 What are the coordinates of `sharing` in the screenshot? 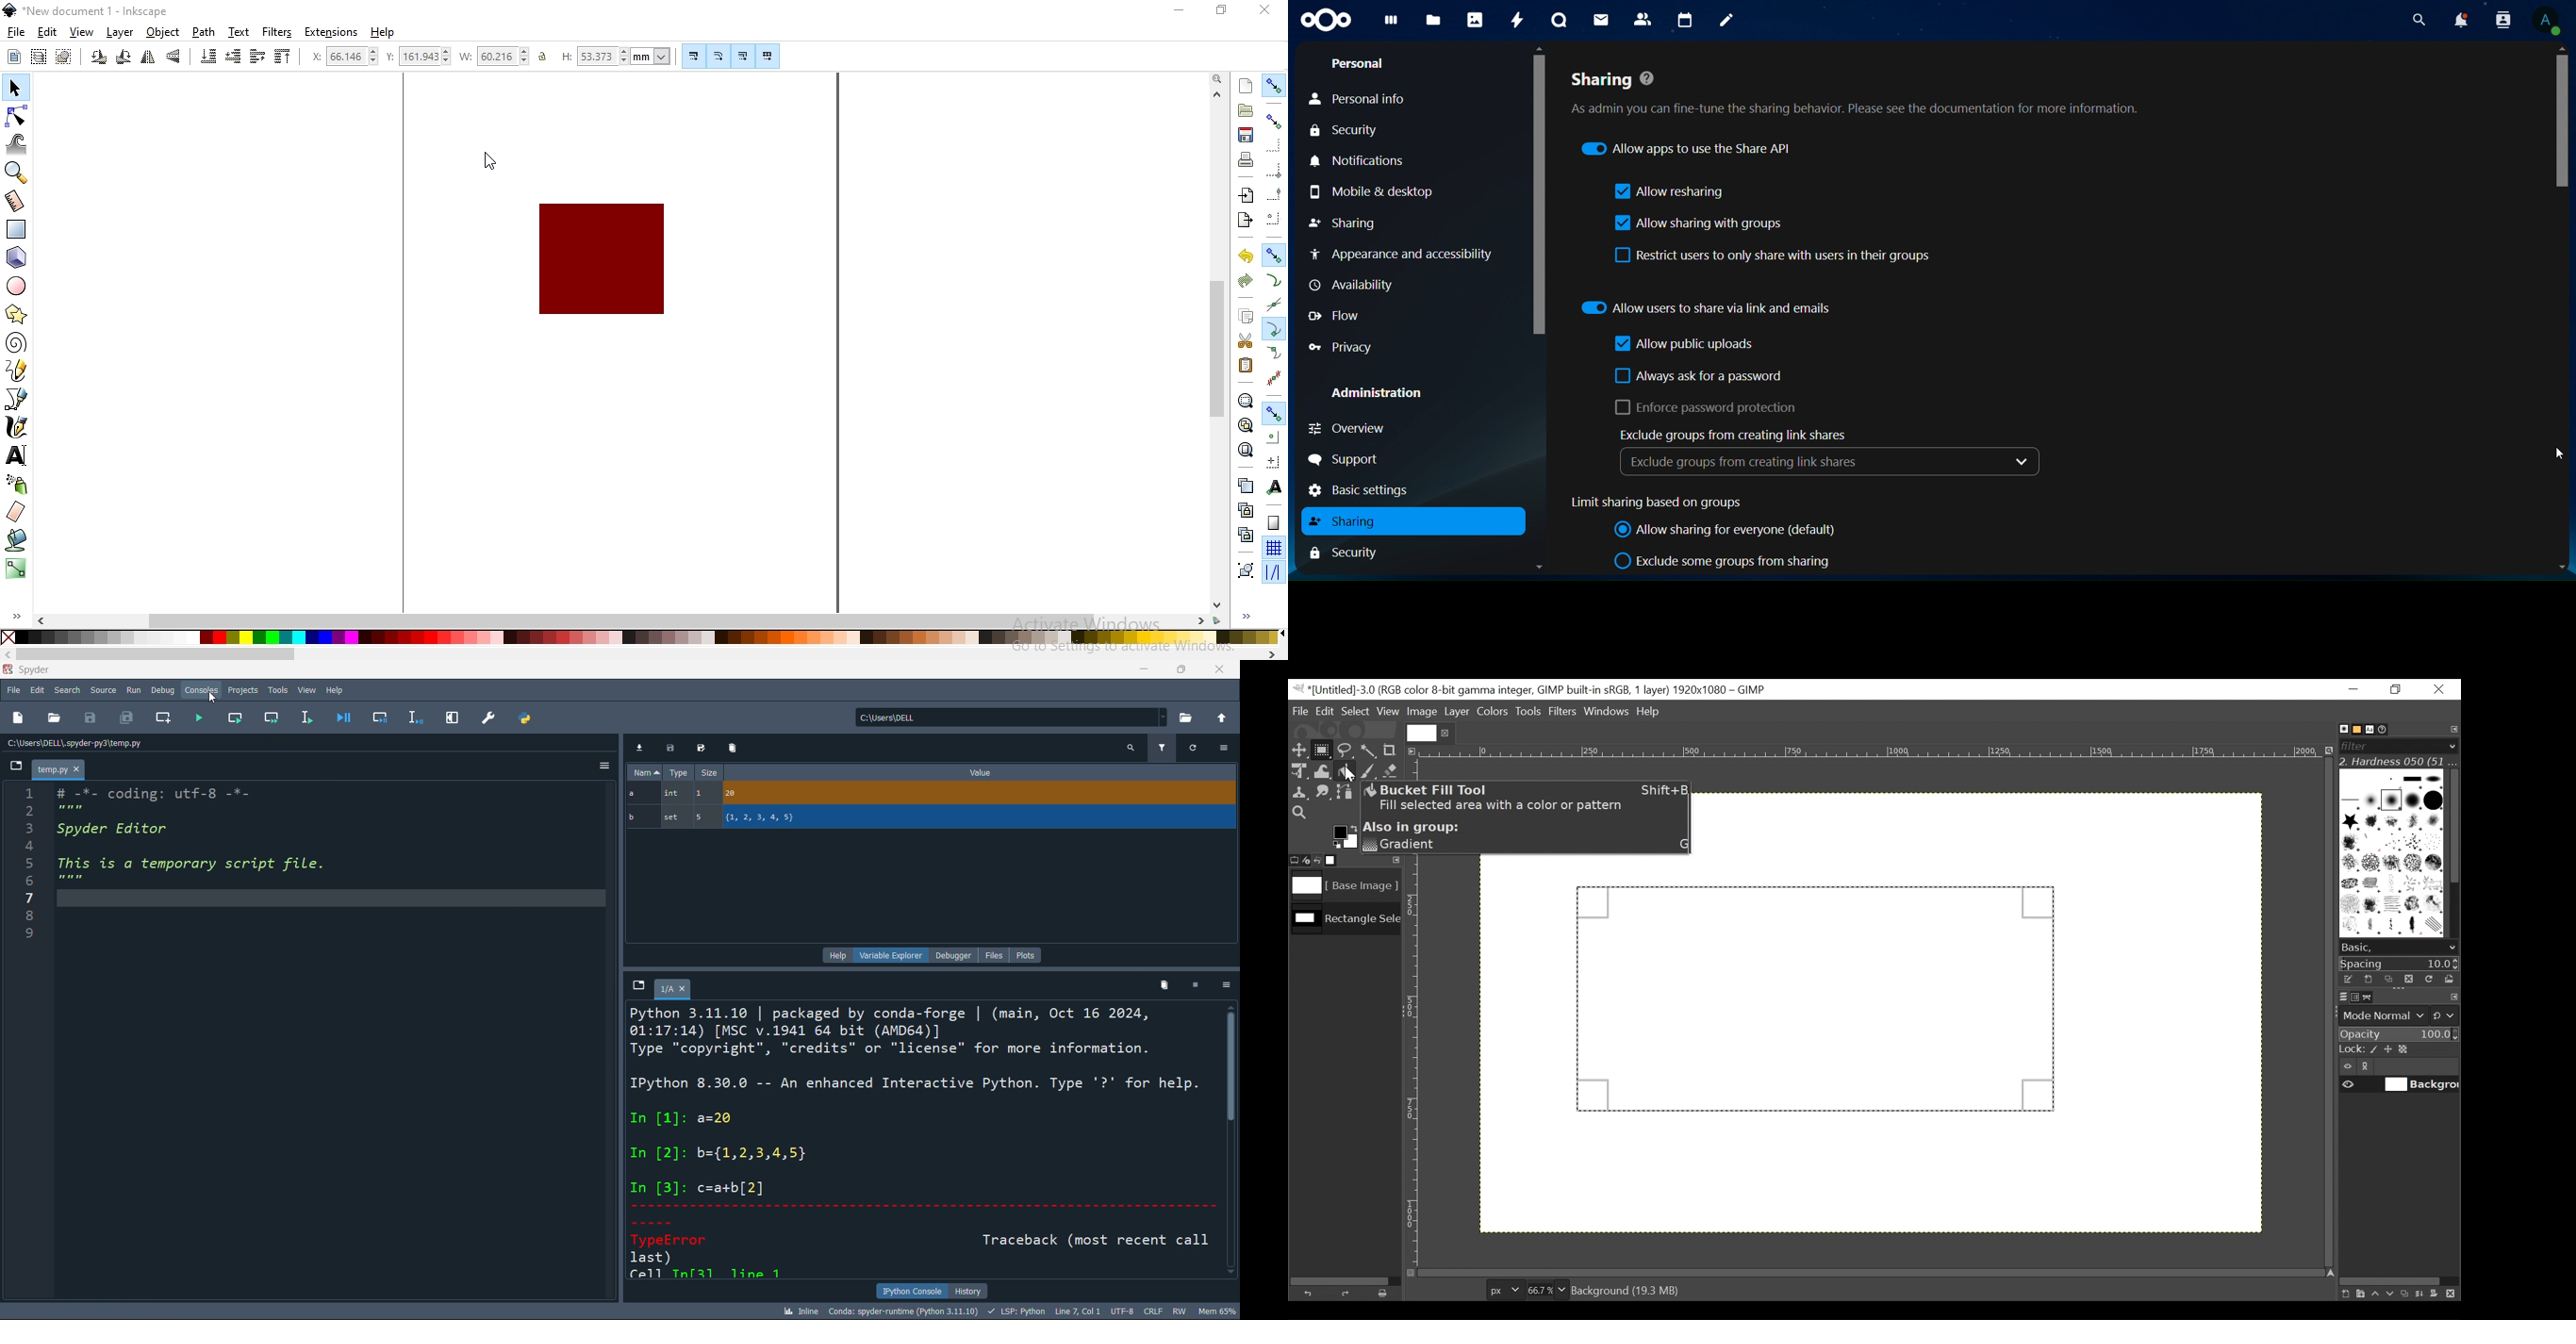 It's located at (1856, 95).